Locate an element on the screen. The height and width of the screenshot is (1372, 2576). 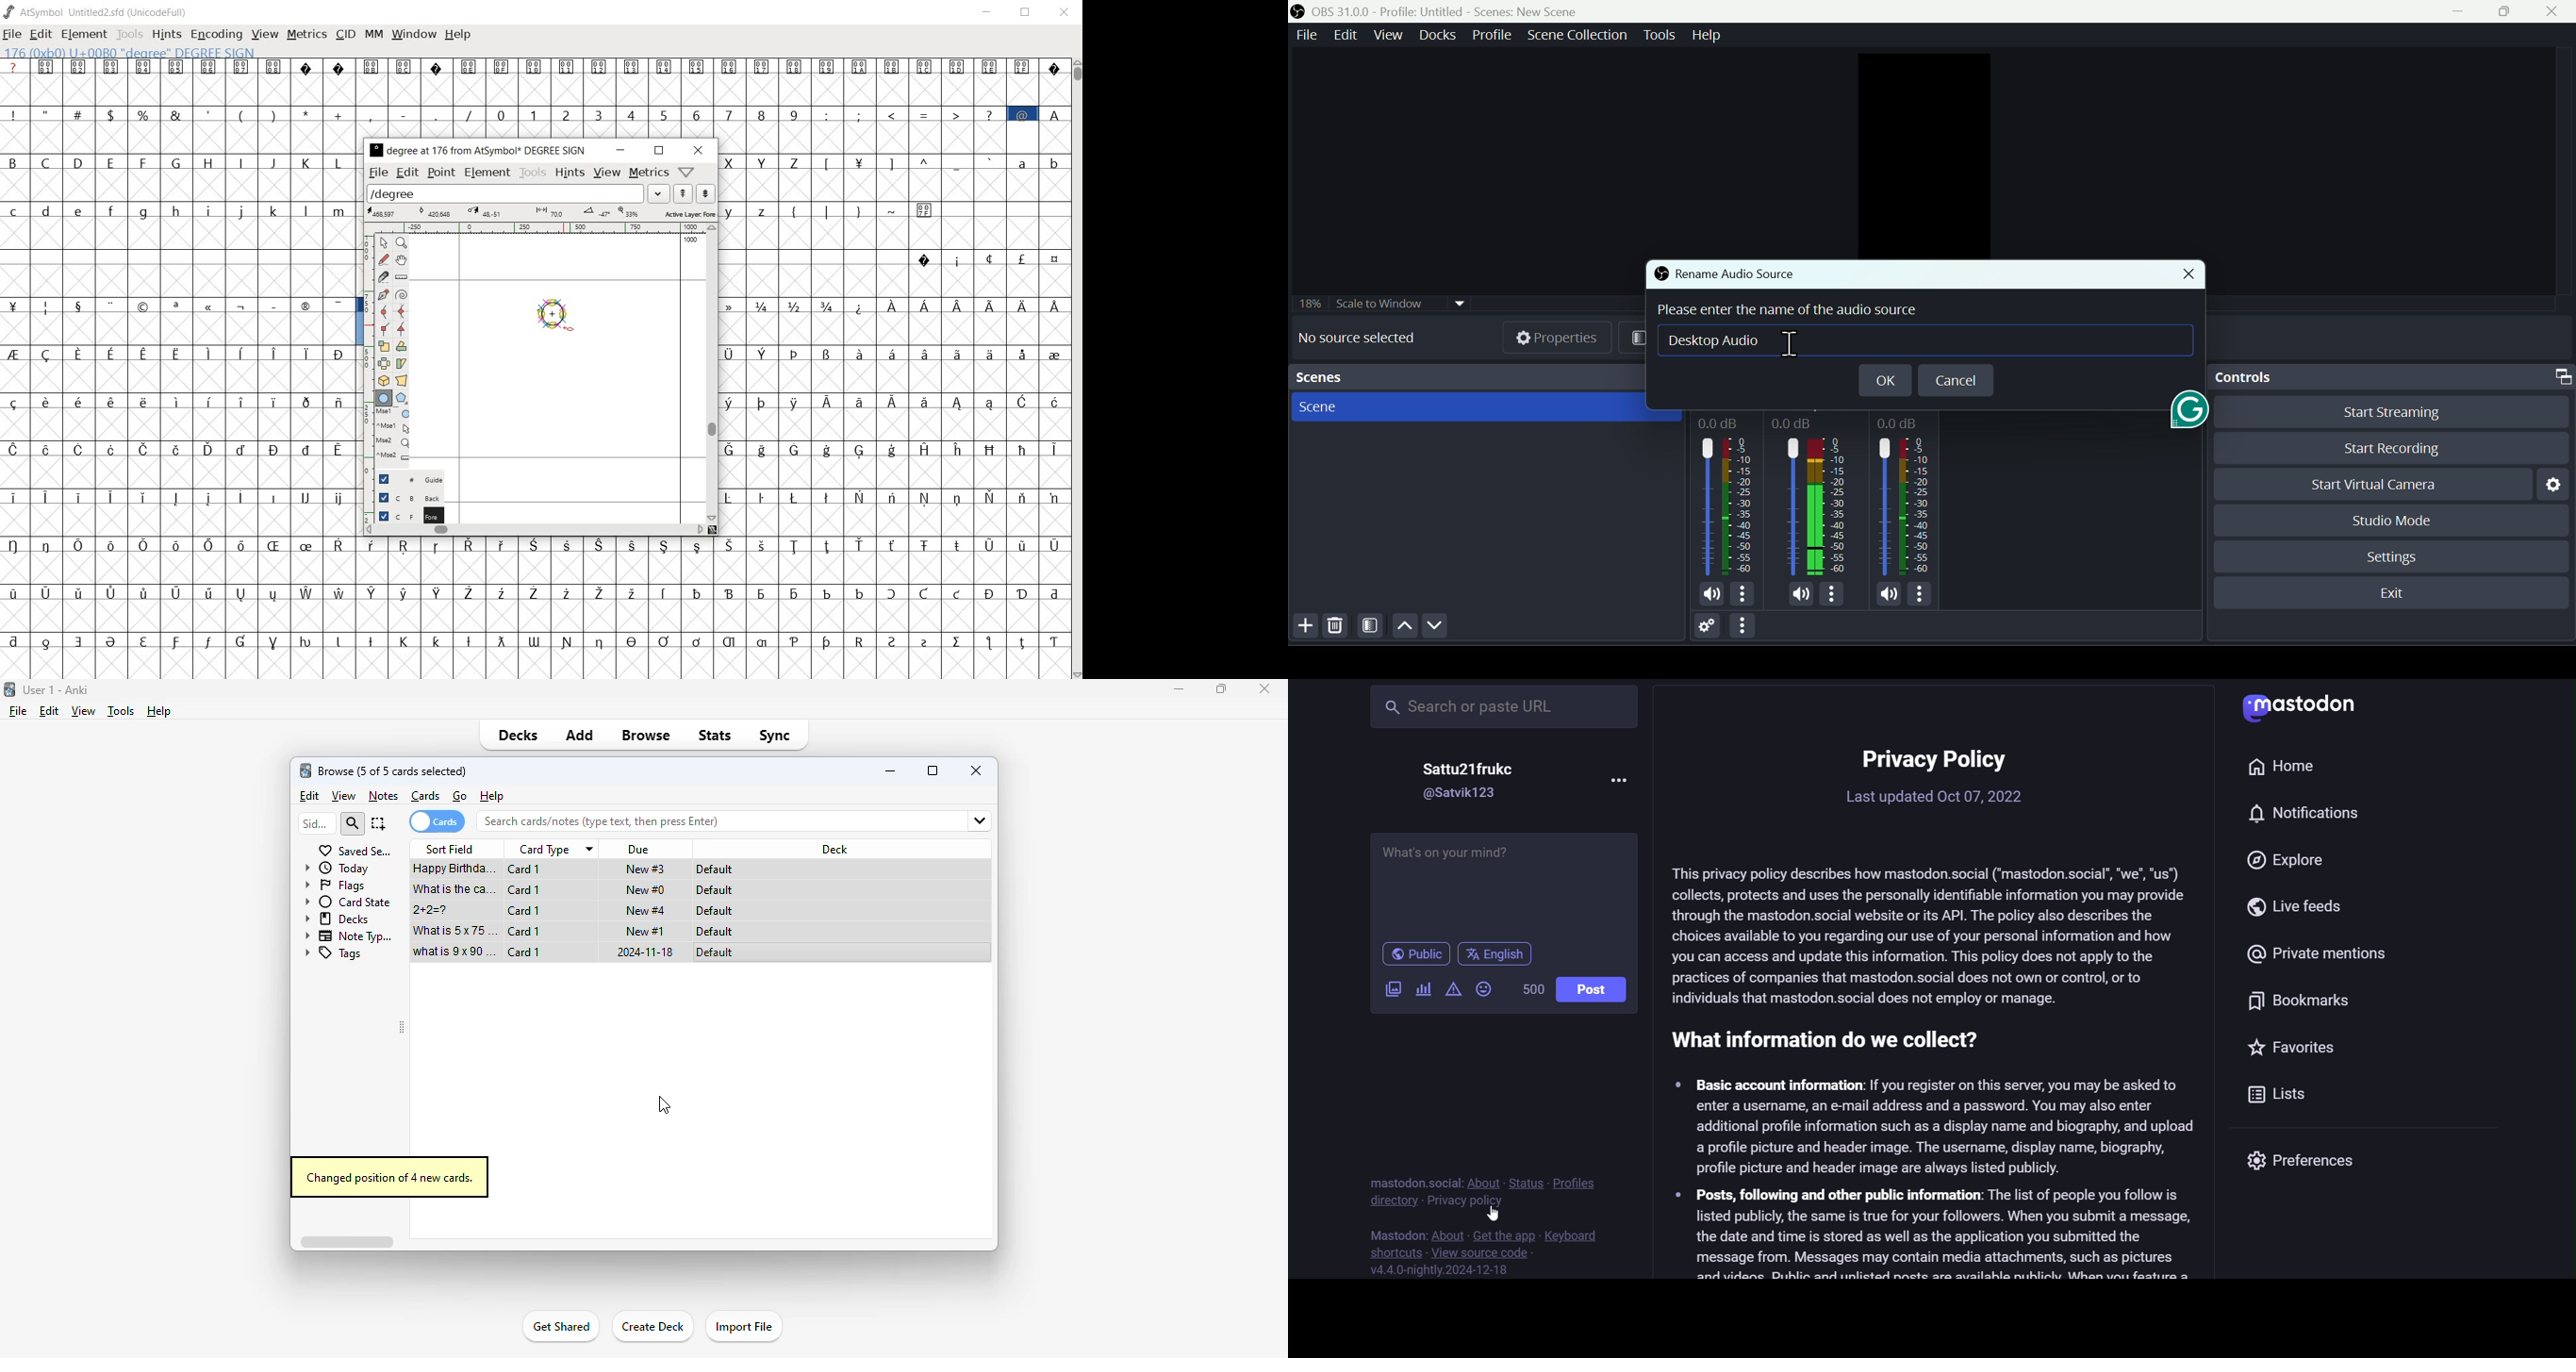
minimize is located at coordinates (1178, 689).